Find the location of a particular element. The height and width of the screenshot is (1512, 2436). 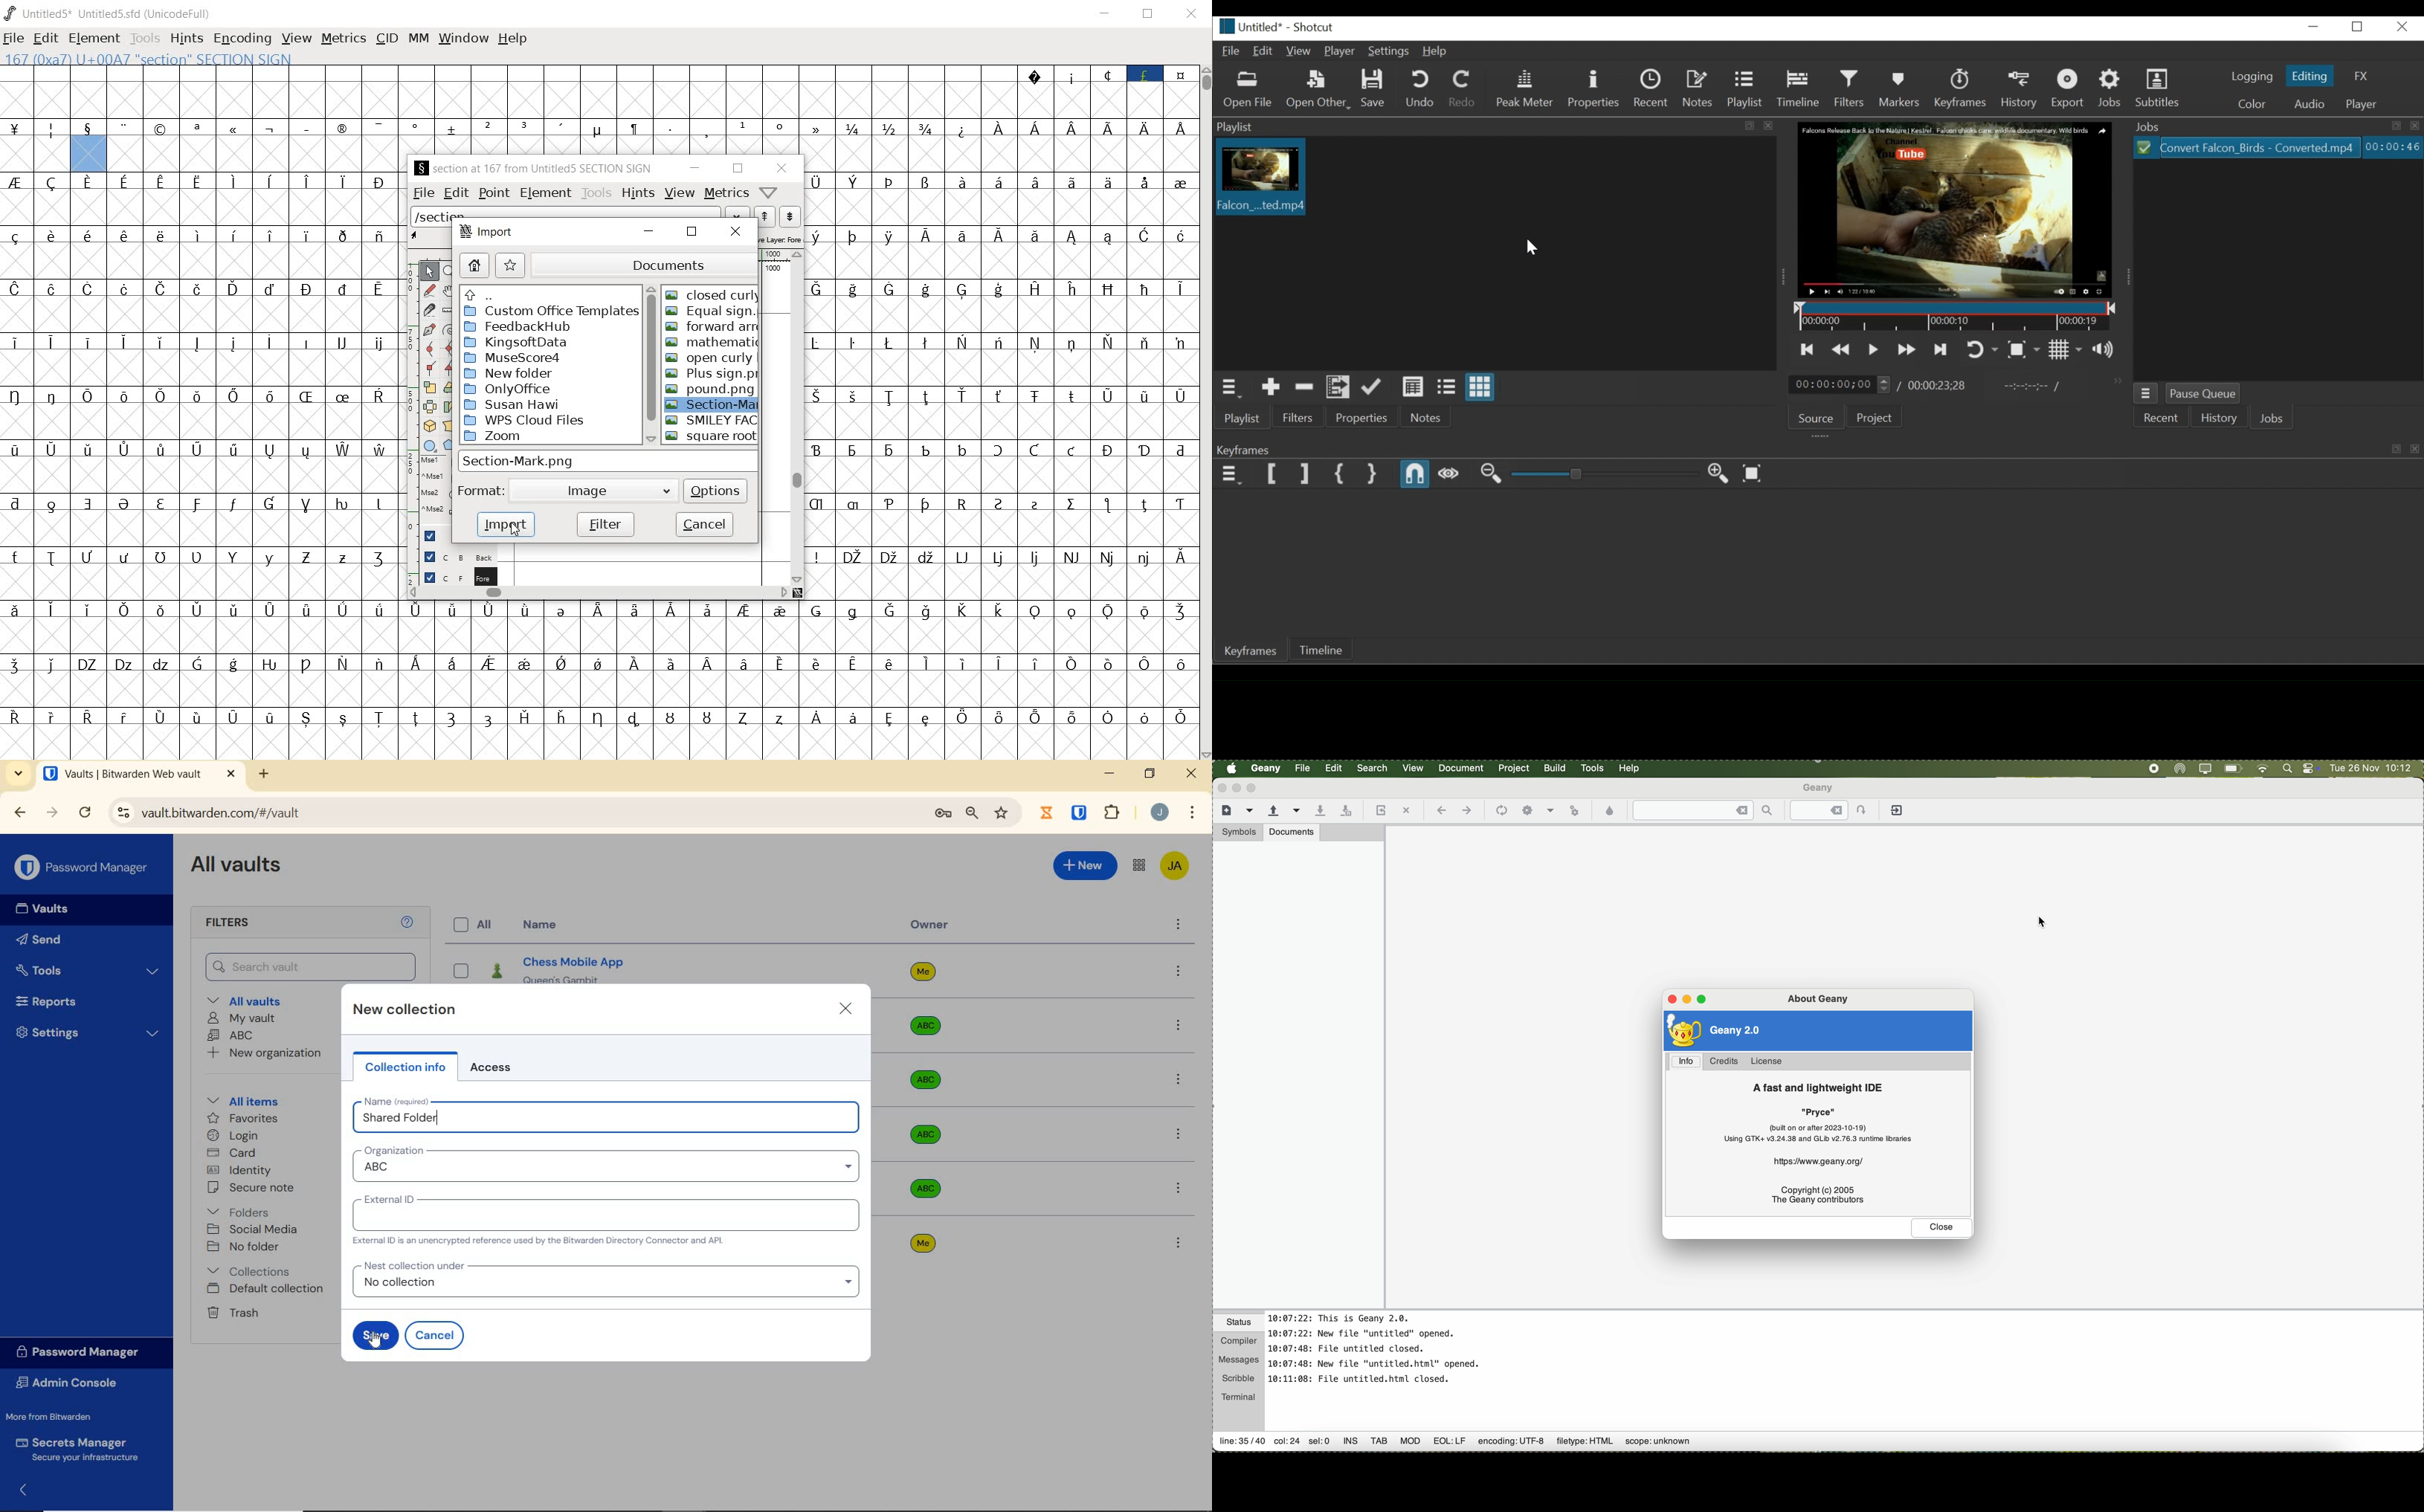

Timeline is located at coordinates (1952, 315).